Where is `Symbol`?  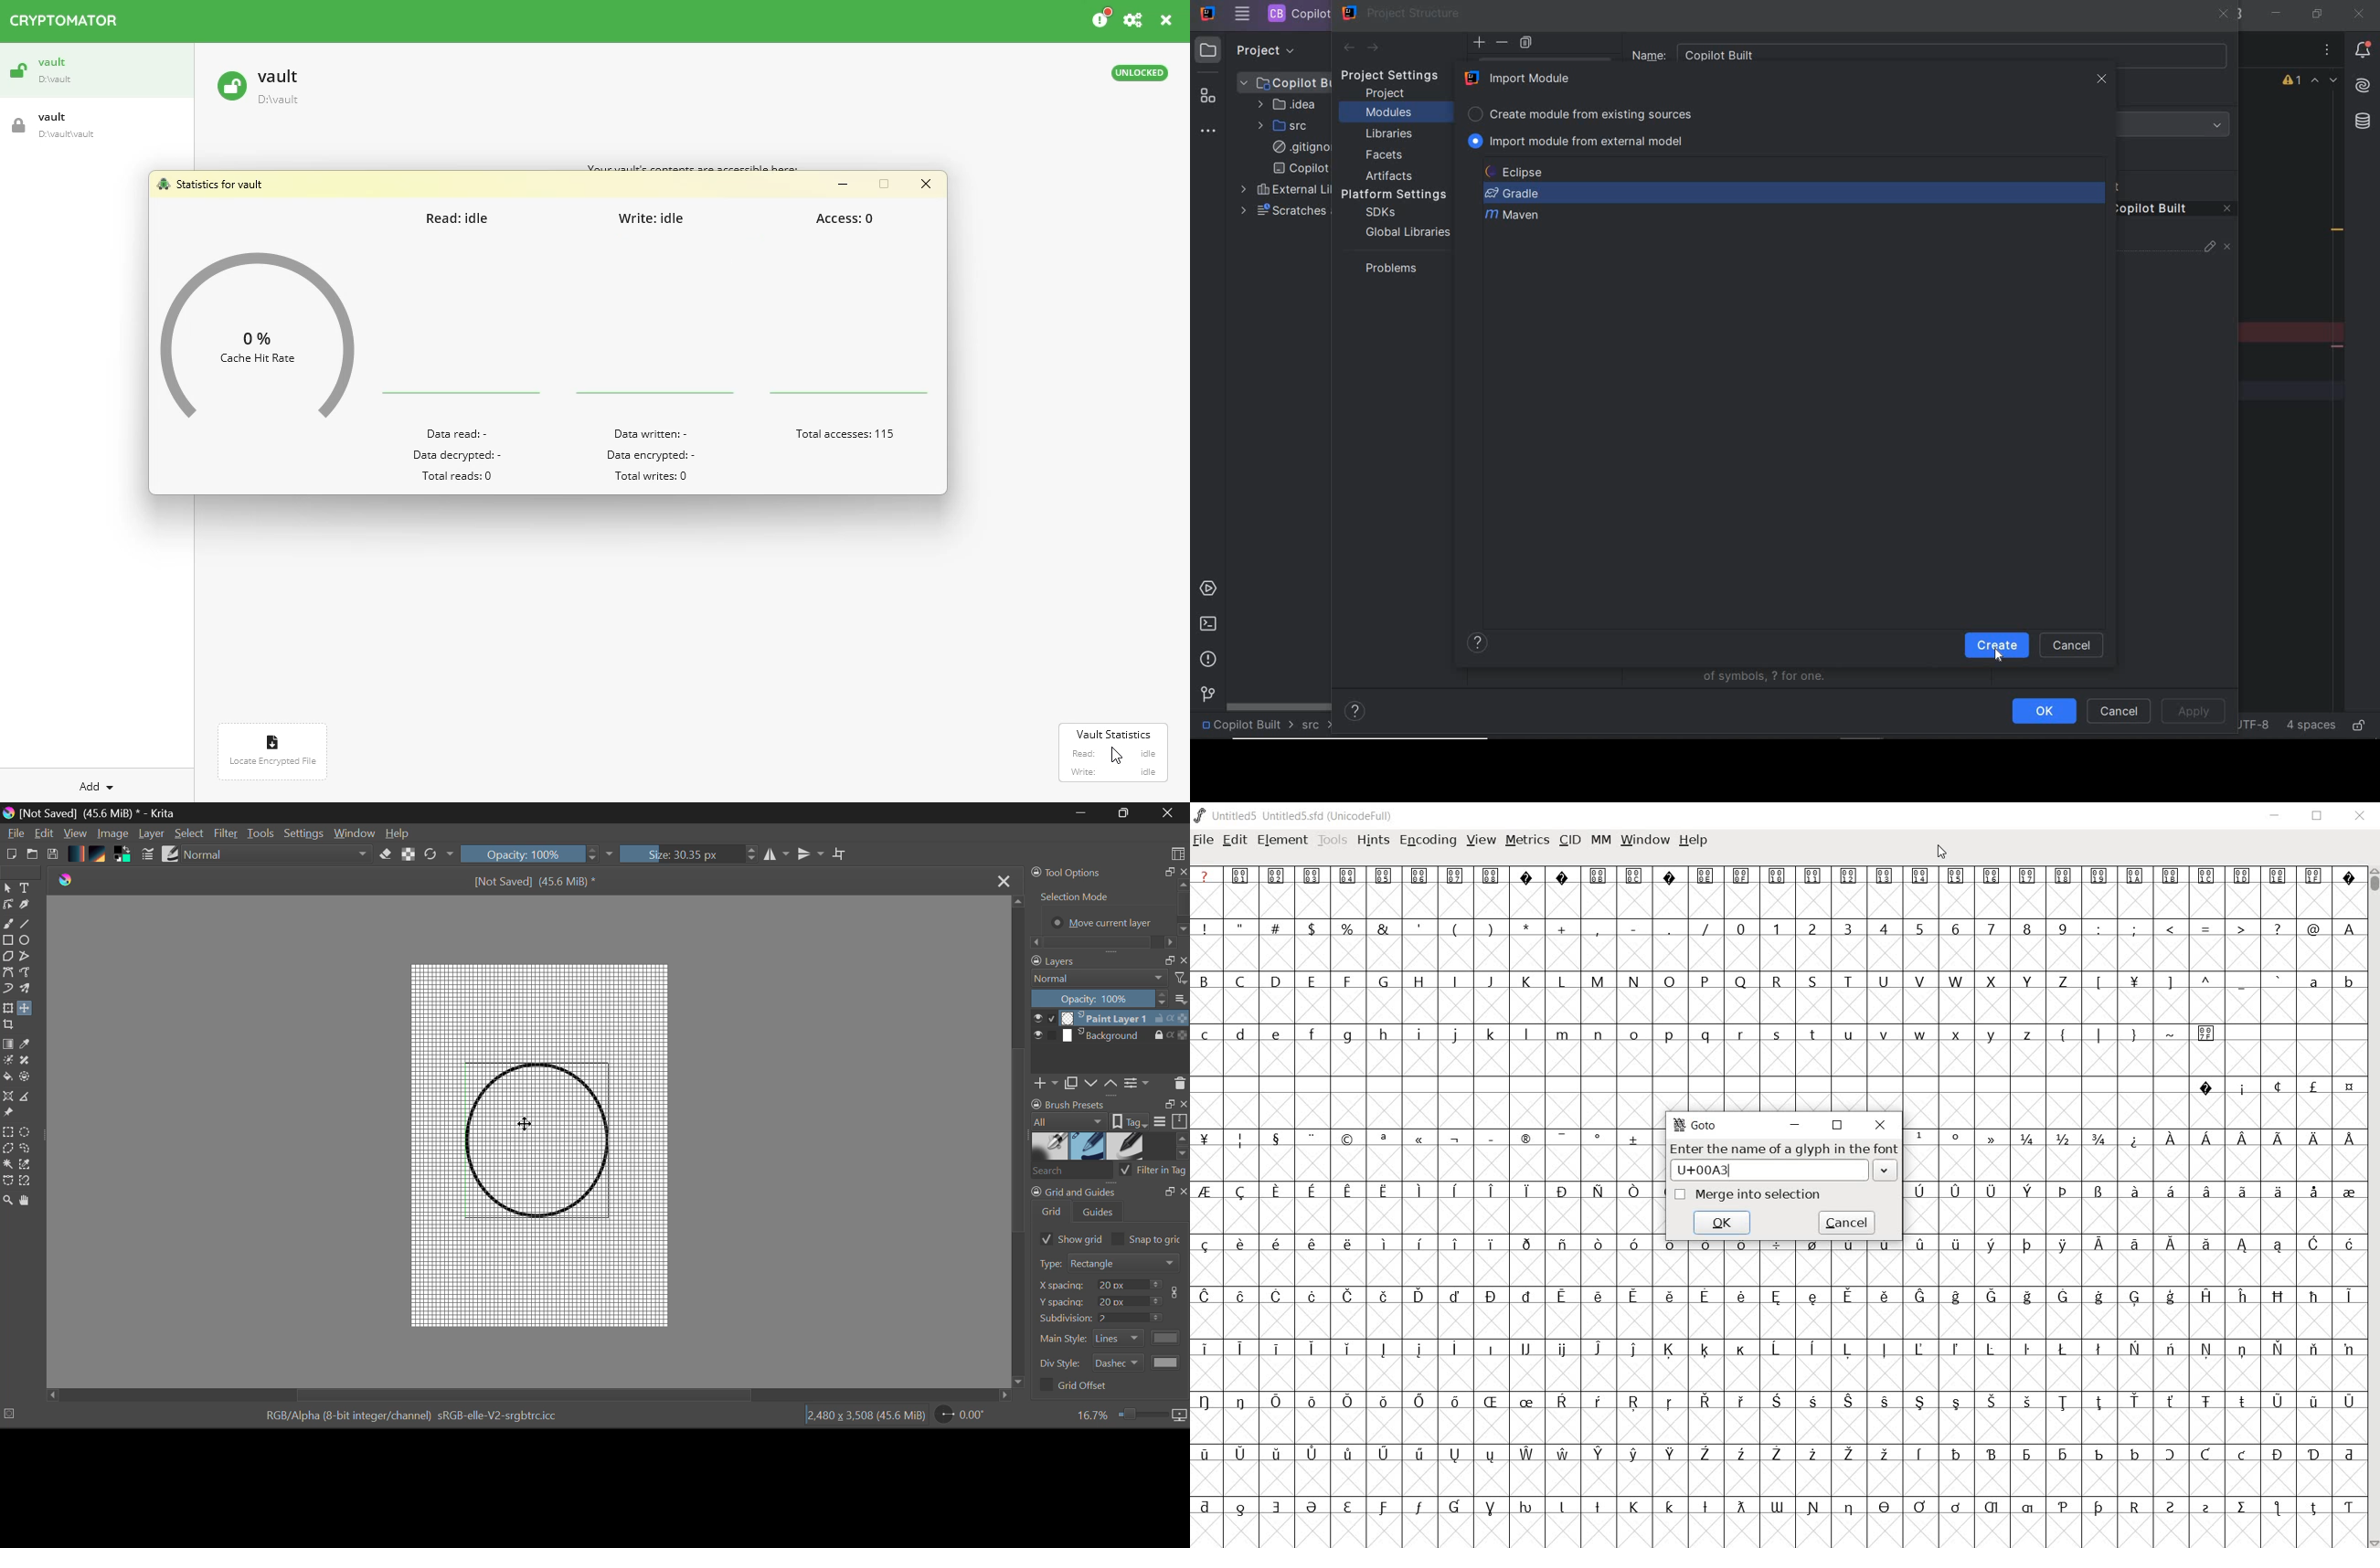
Symbol is located at coordinates (1848, 1352).